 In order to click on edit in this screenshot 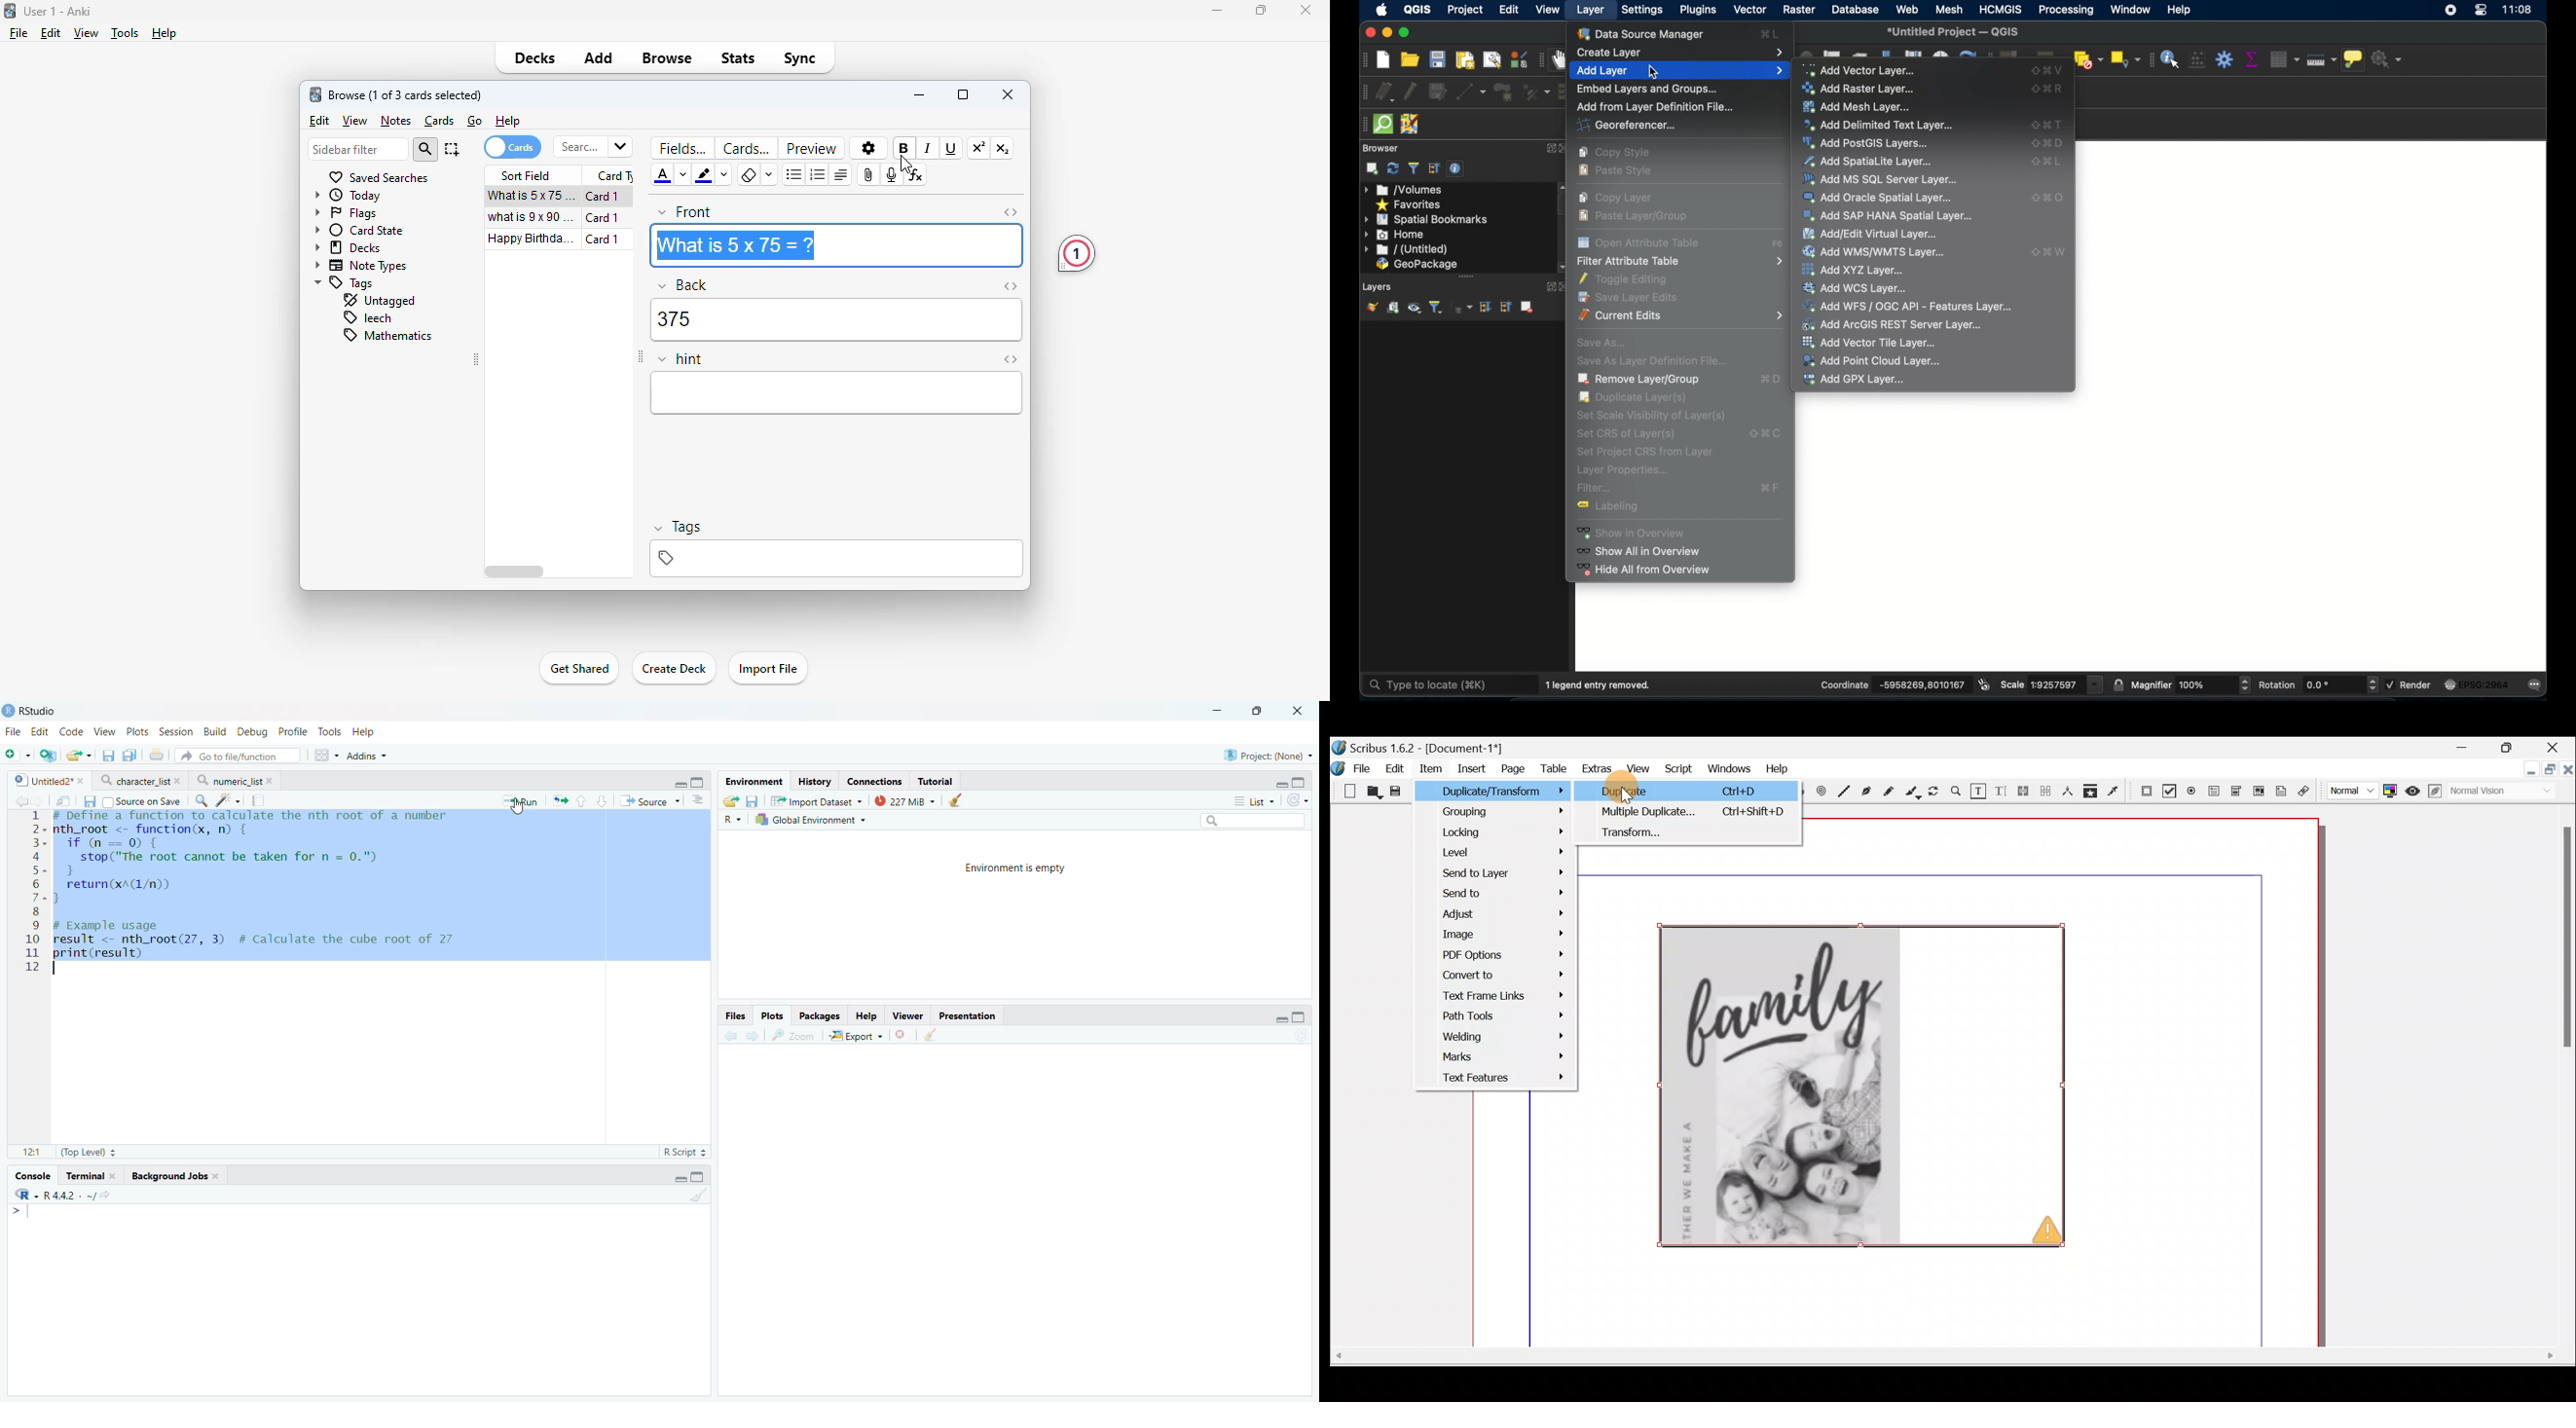, I will do `click(319, 120)`.